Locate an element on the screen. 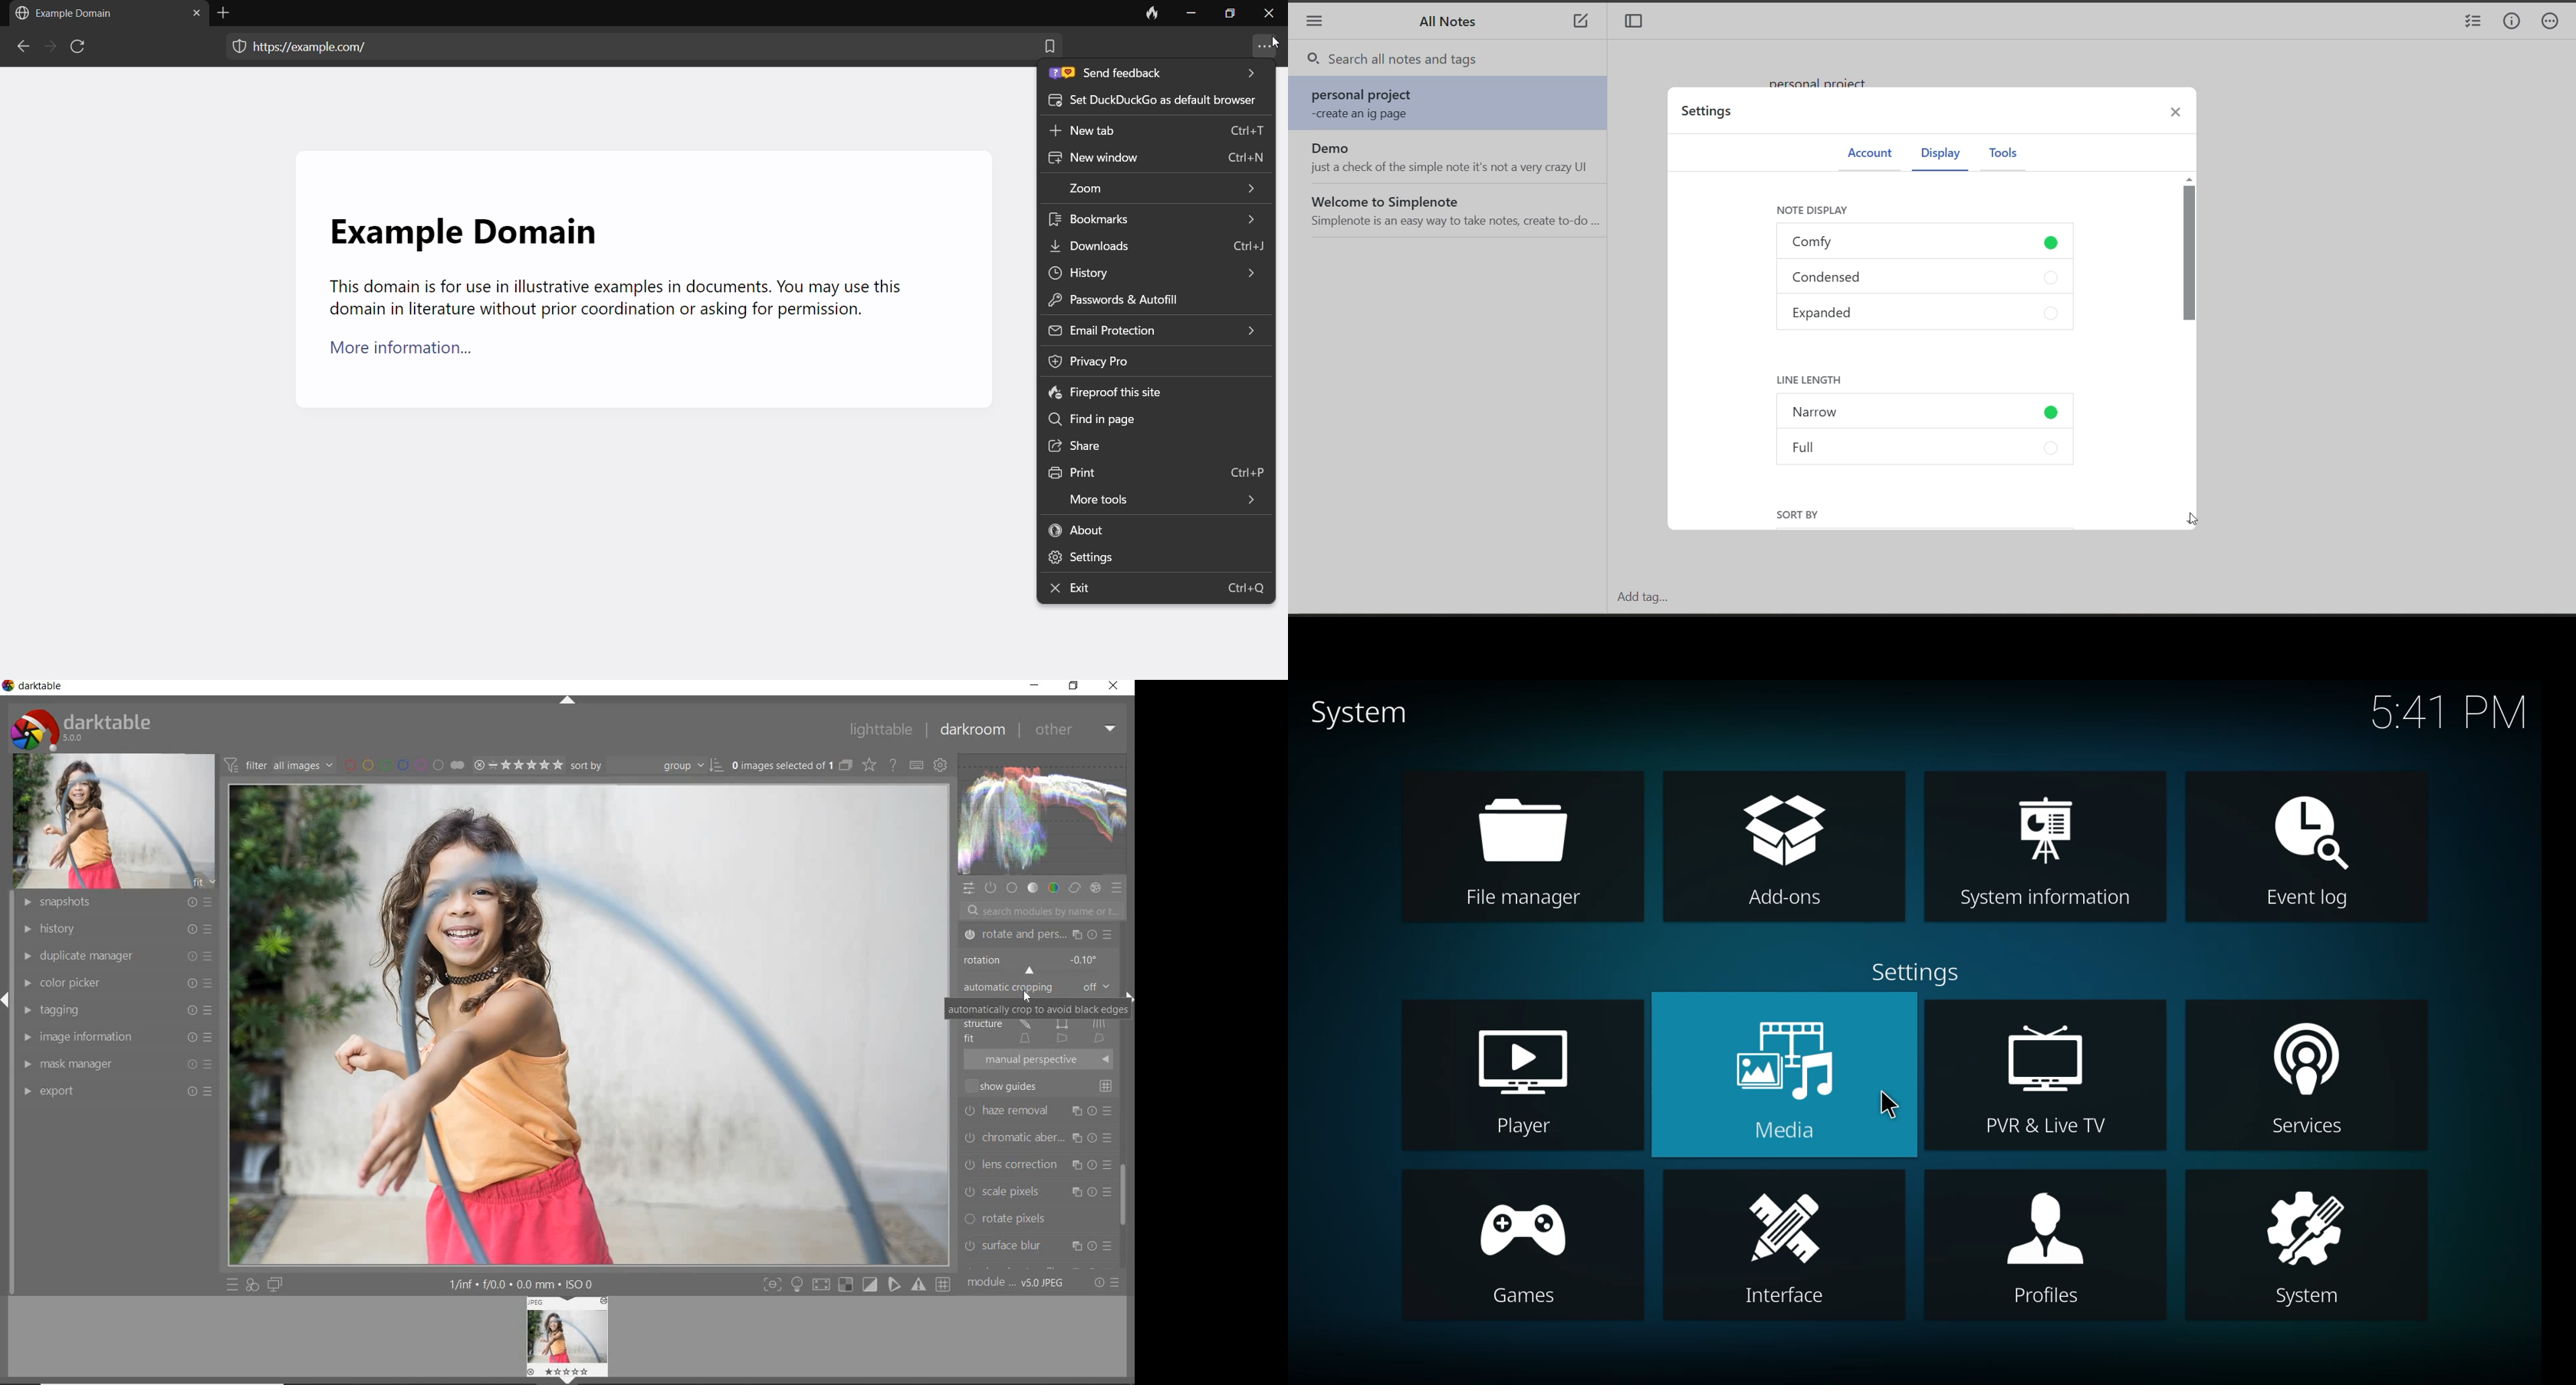 The image size is (2576, 1400). AUTOMATIC CROPPING is located at coordinates (1035, 988).